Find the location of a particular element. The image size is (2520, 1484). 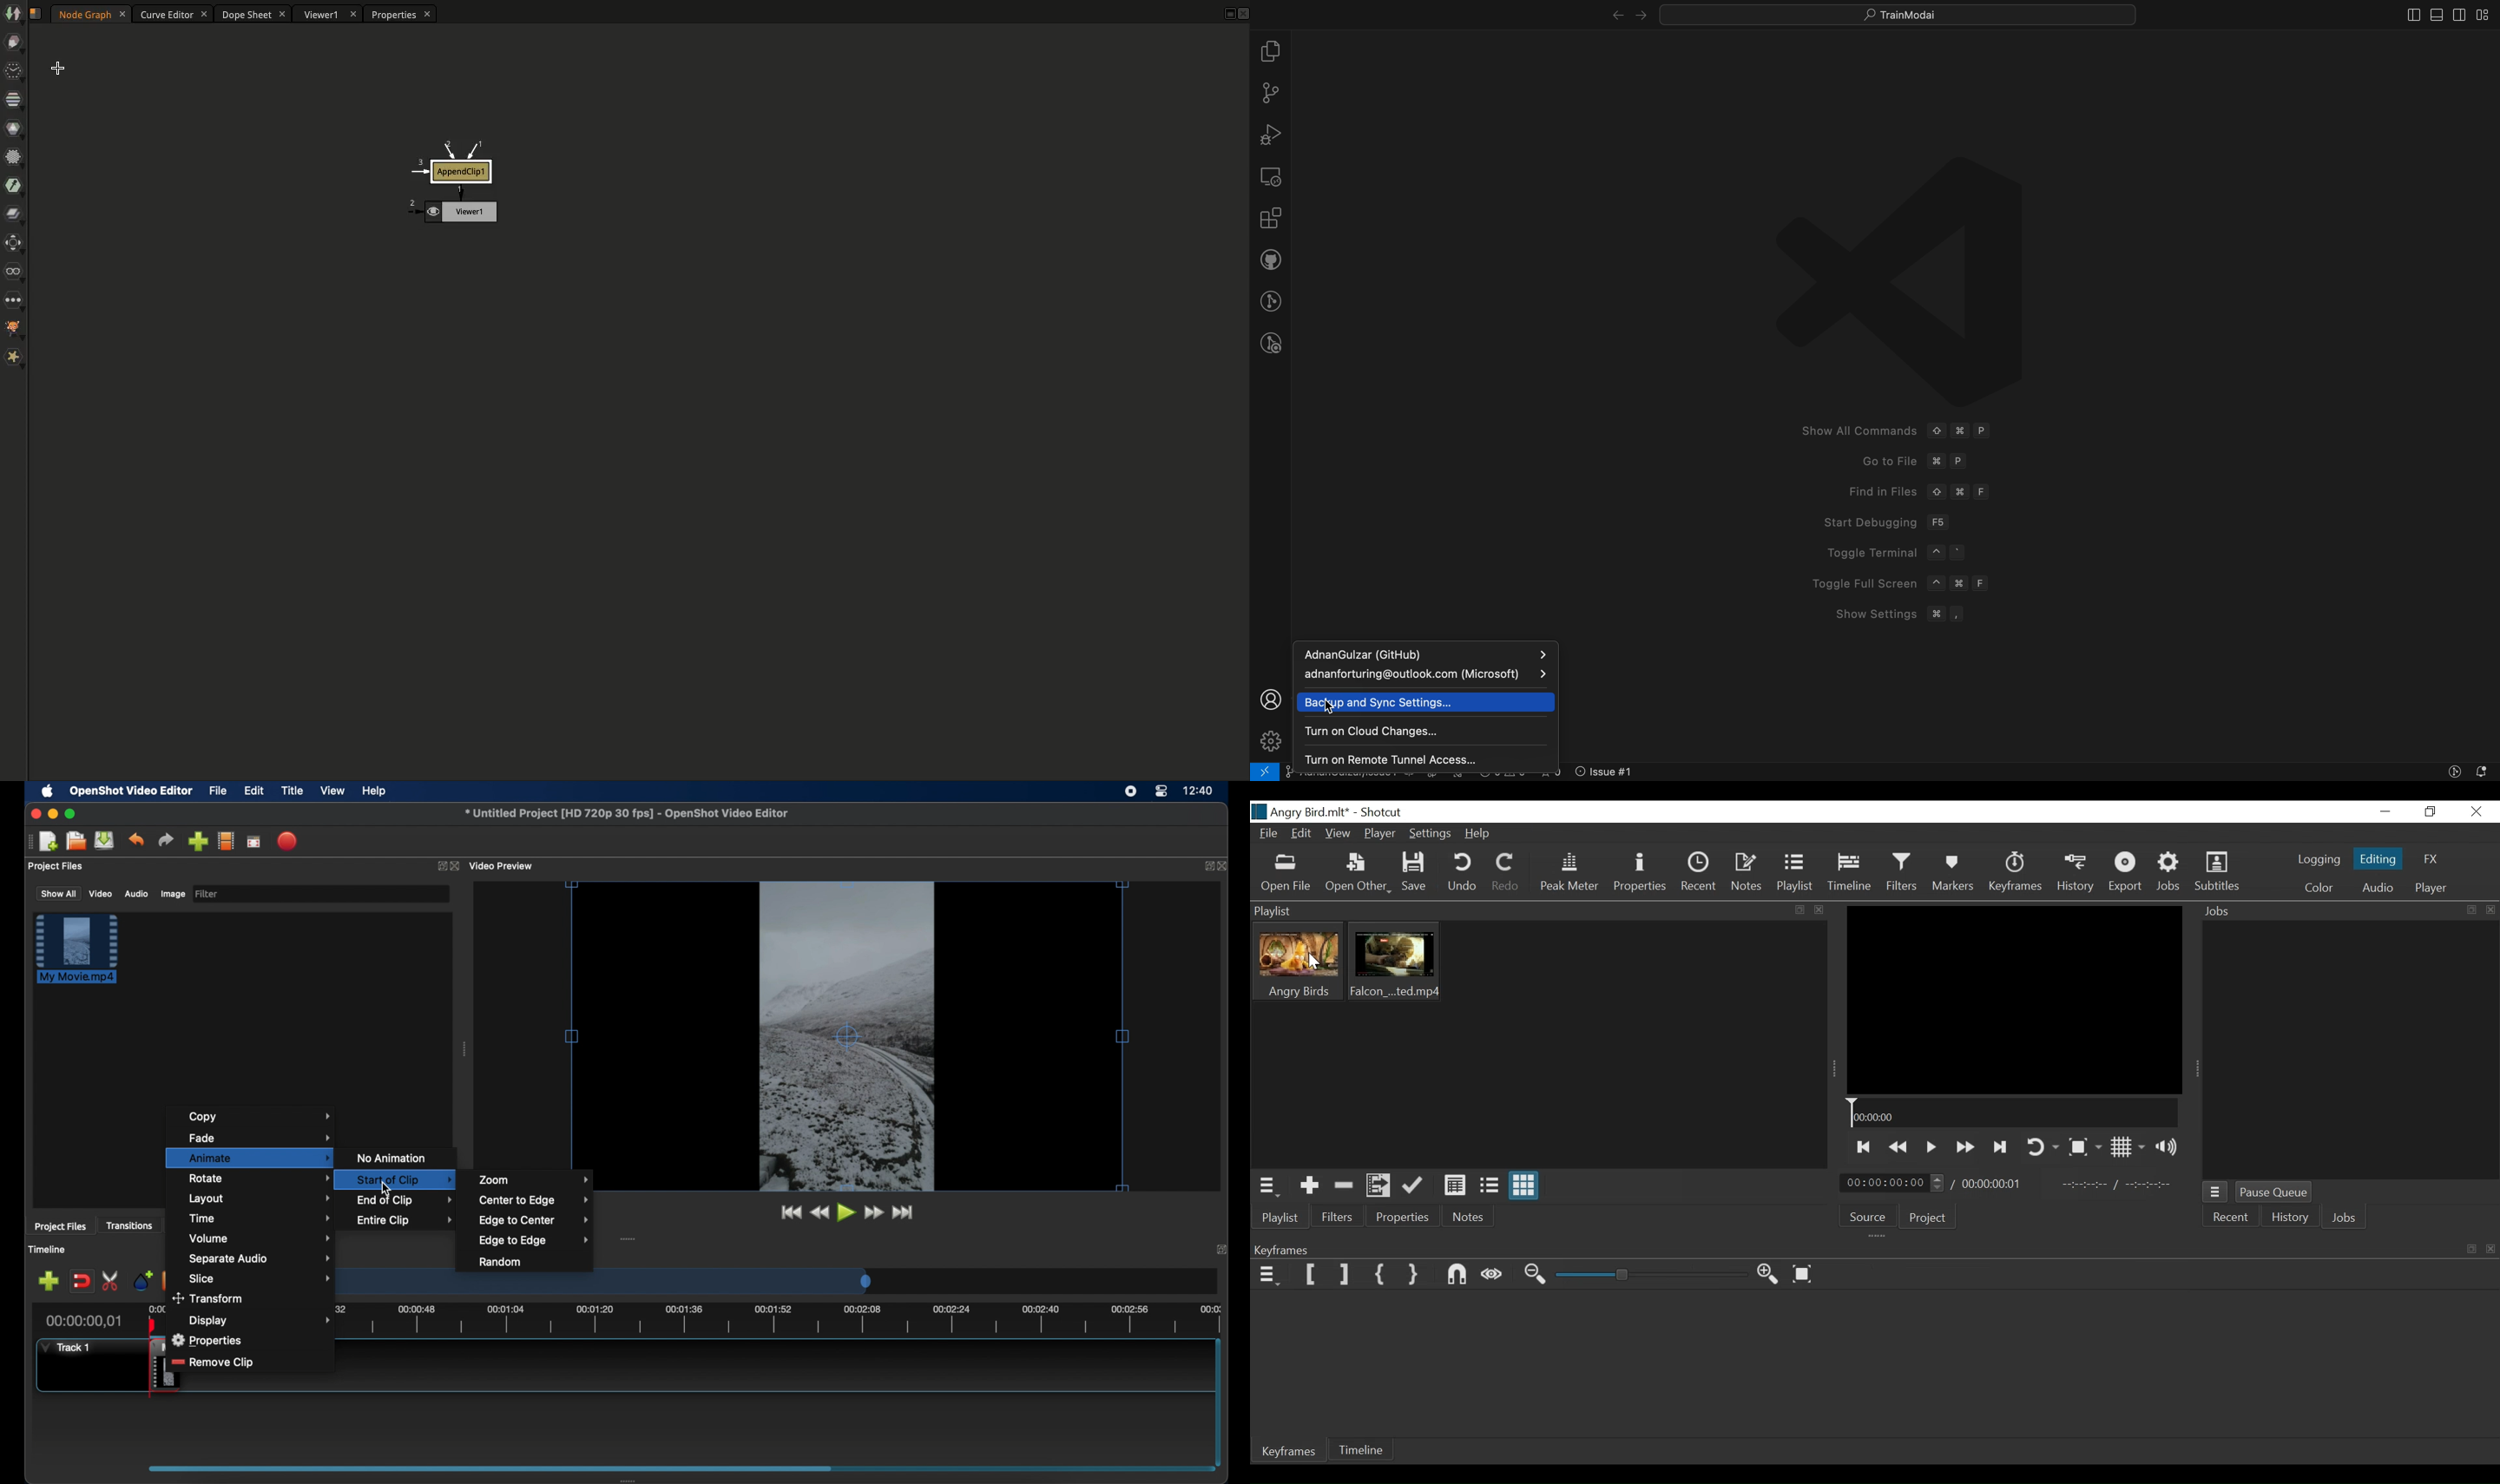

Toggle player looping is located at coordinates (2045, 1146).